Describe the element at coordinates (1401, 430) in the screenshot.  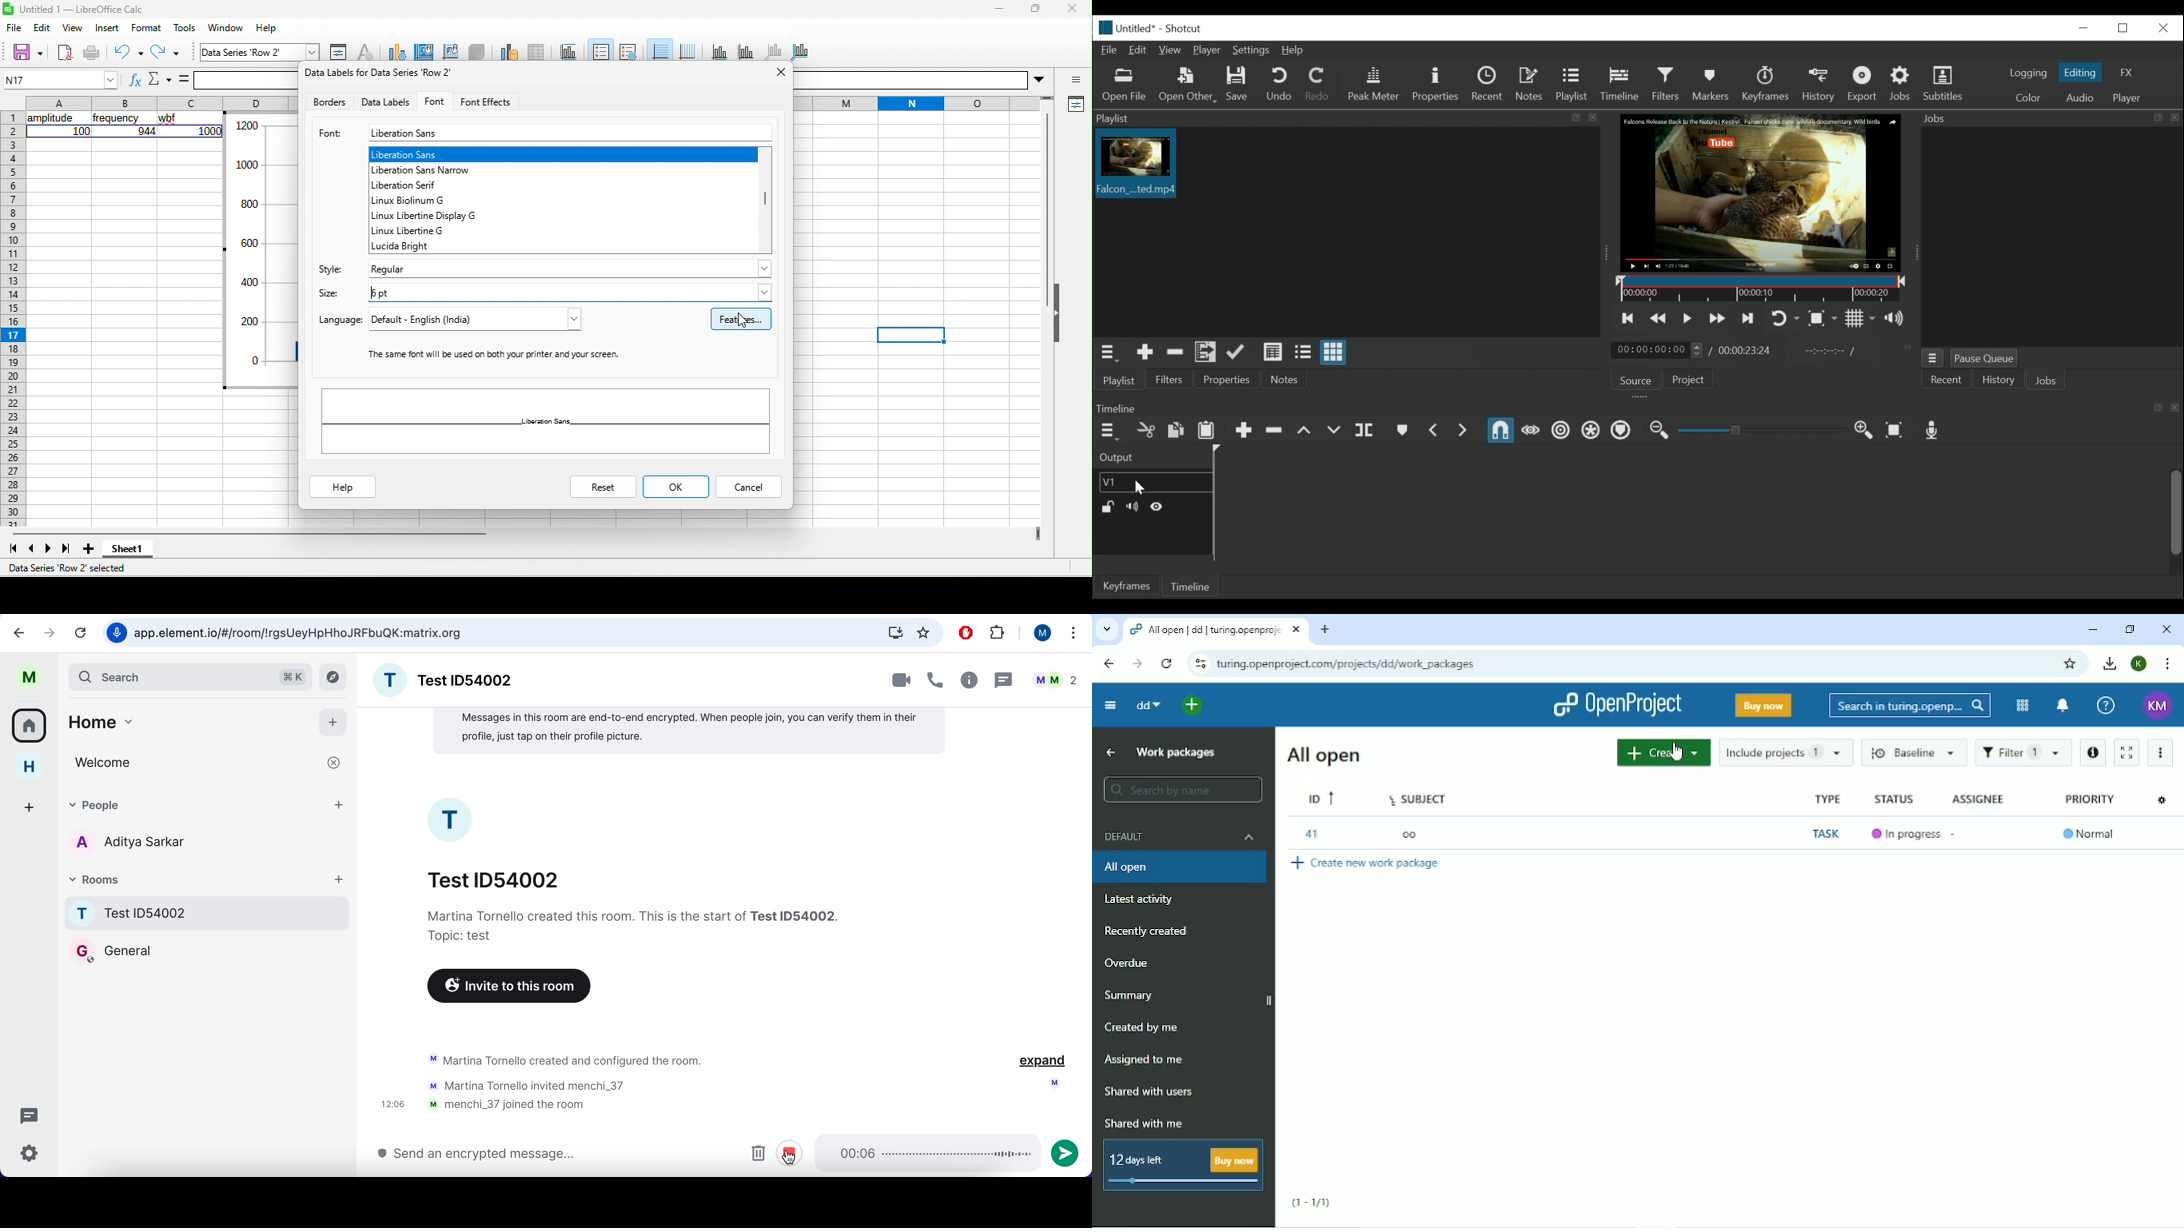
I see `Create or Edit Marker` at that location.